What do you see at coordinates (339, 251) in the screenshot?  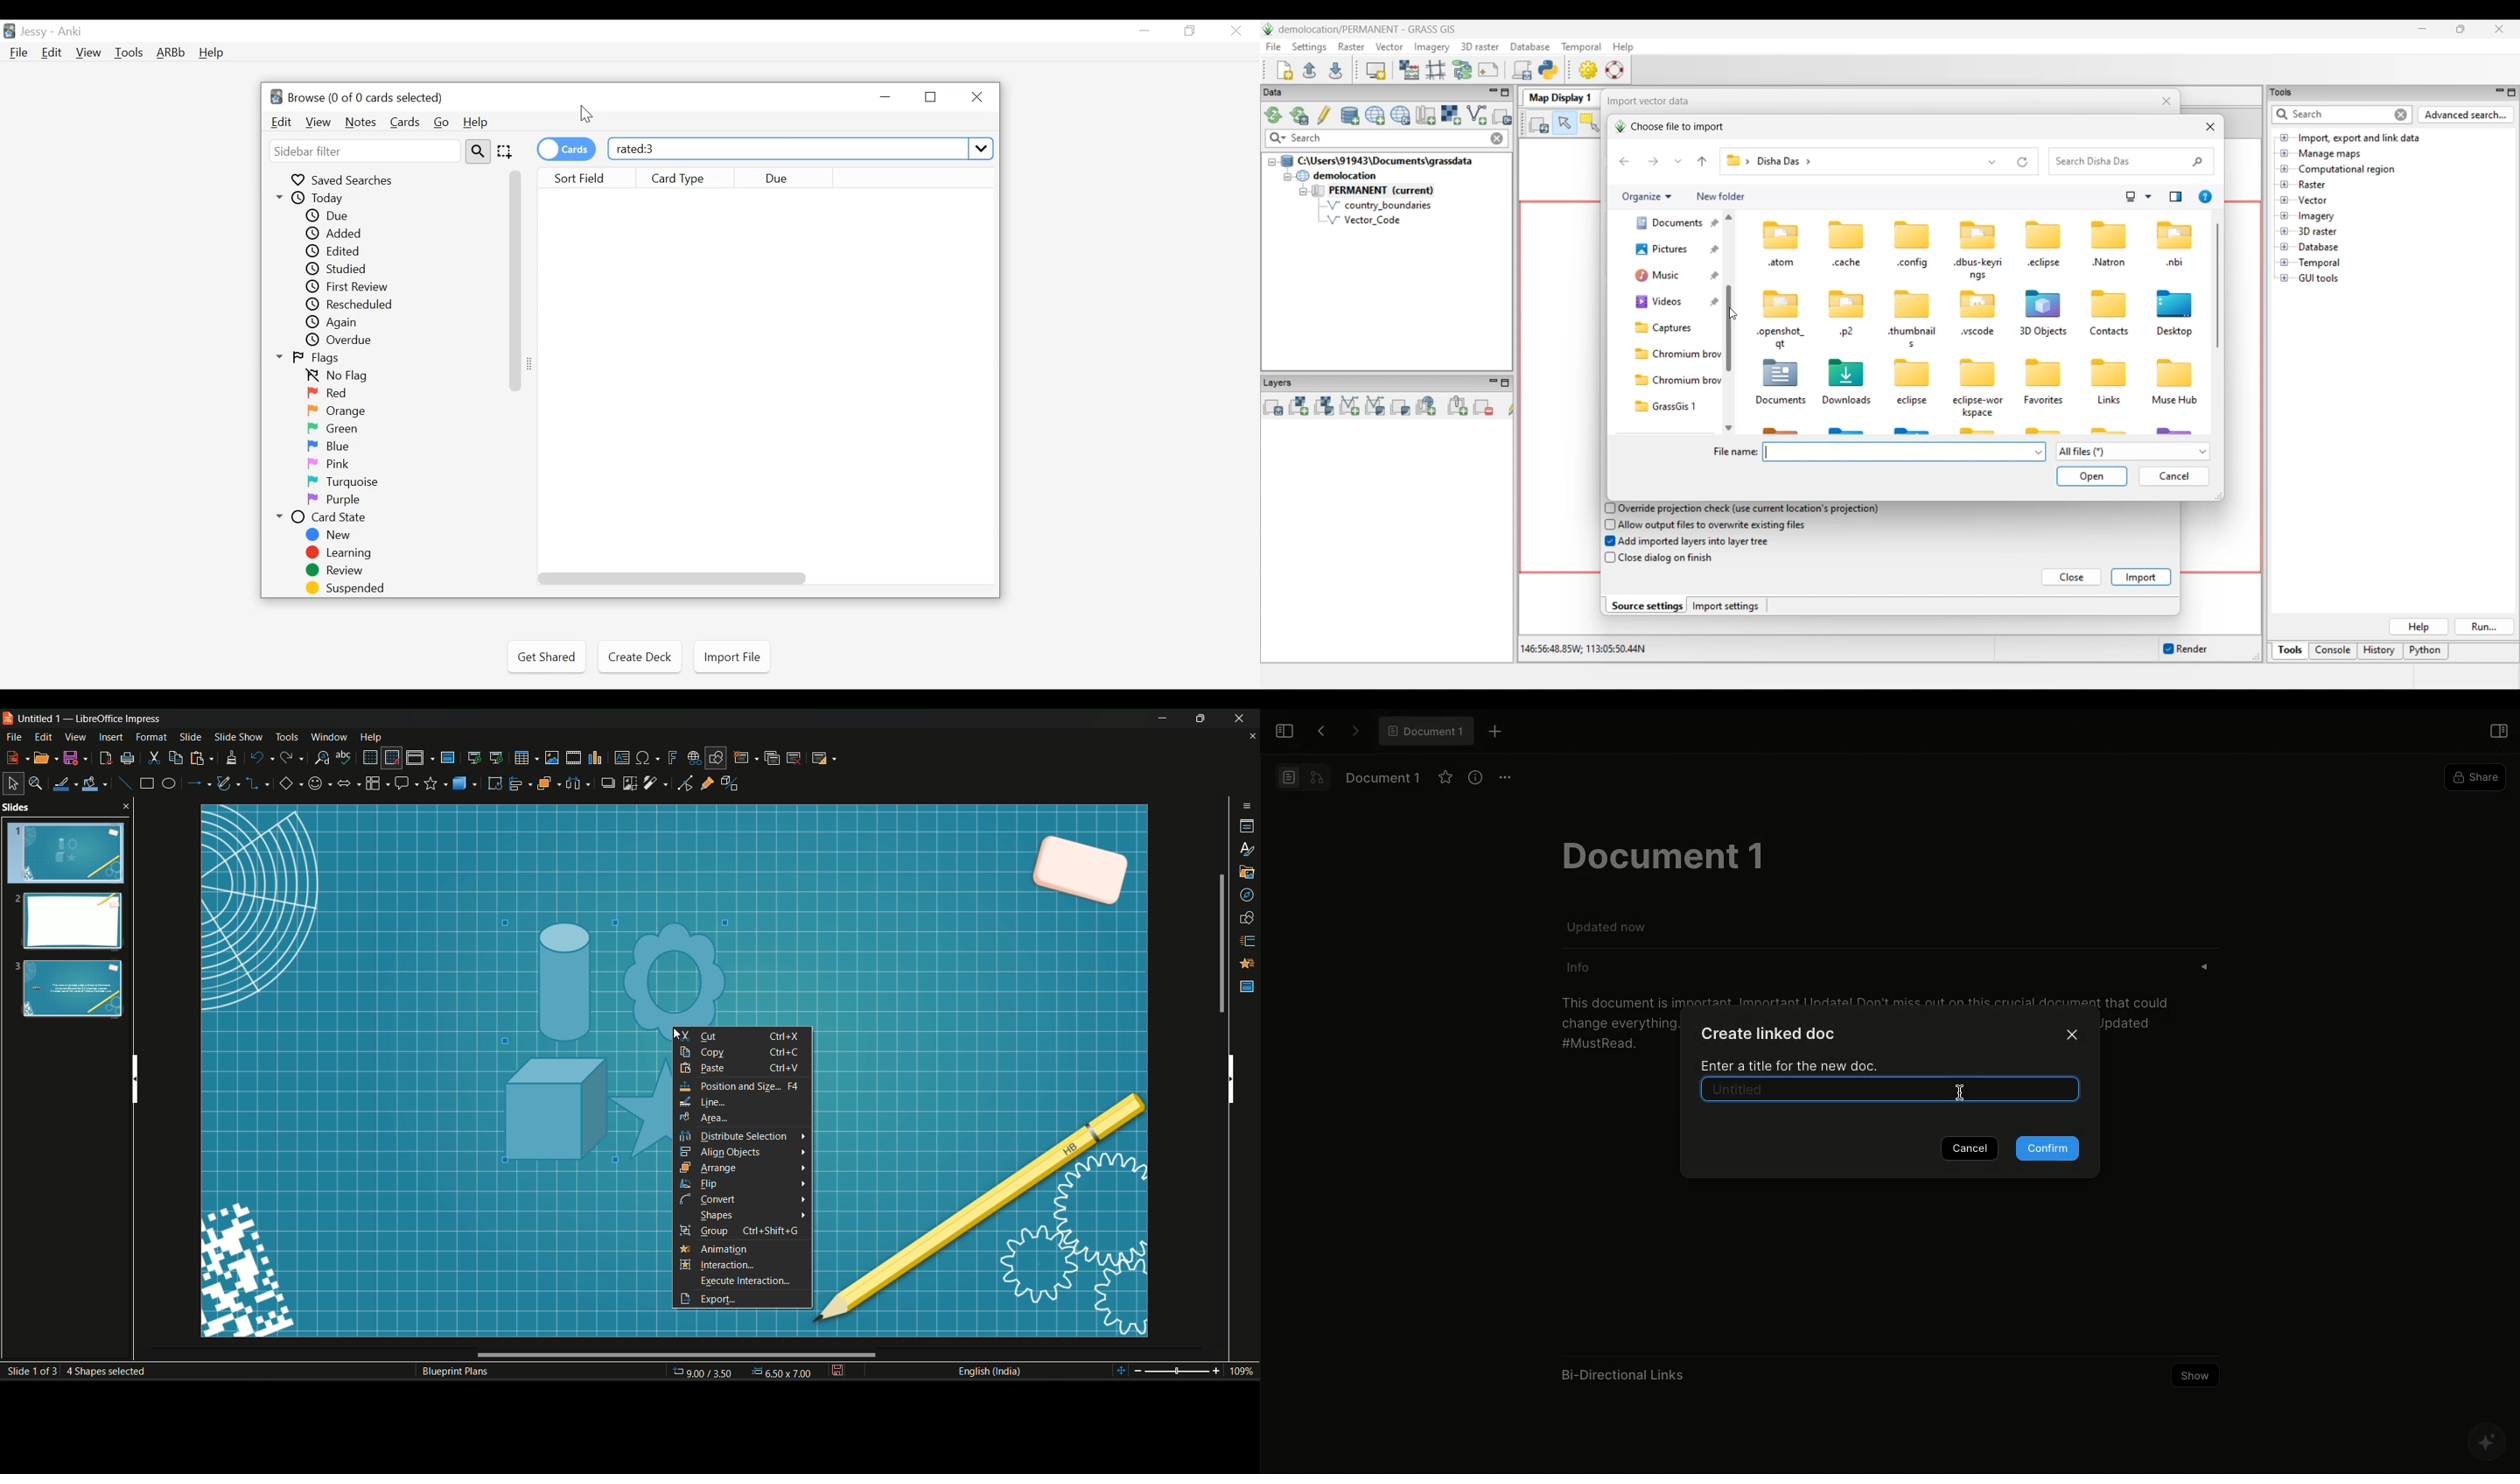 I see `Edited` at bounding box center [339, 251].